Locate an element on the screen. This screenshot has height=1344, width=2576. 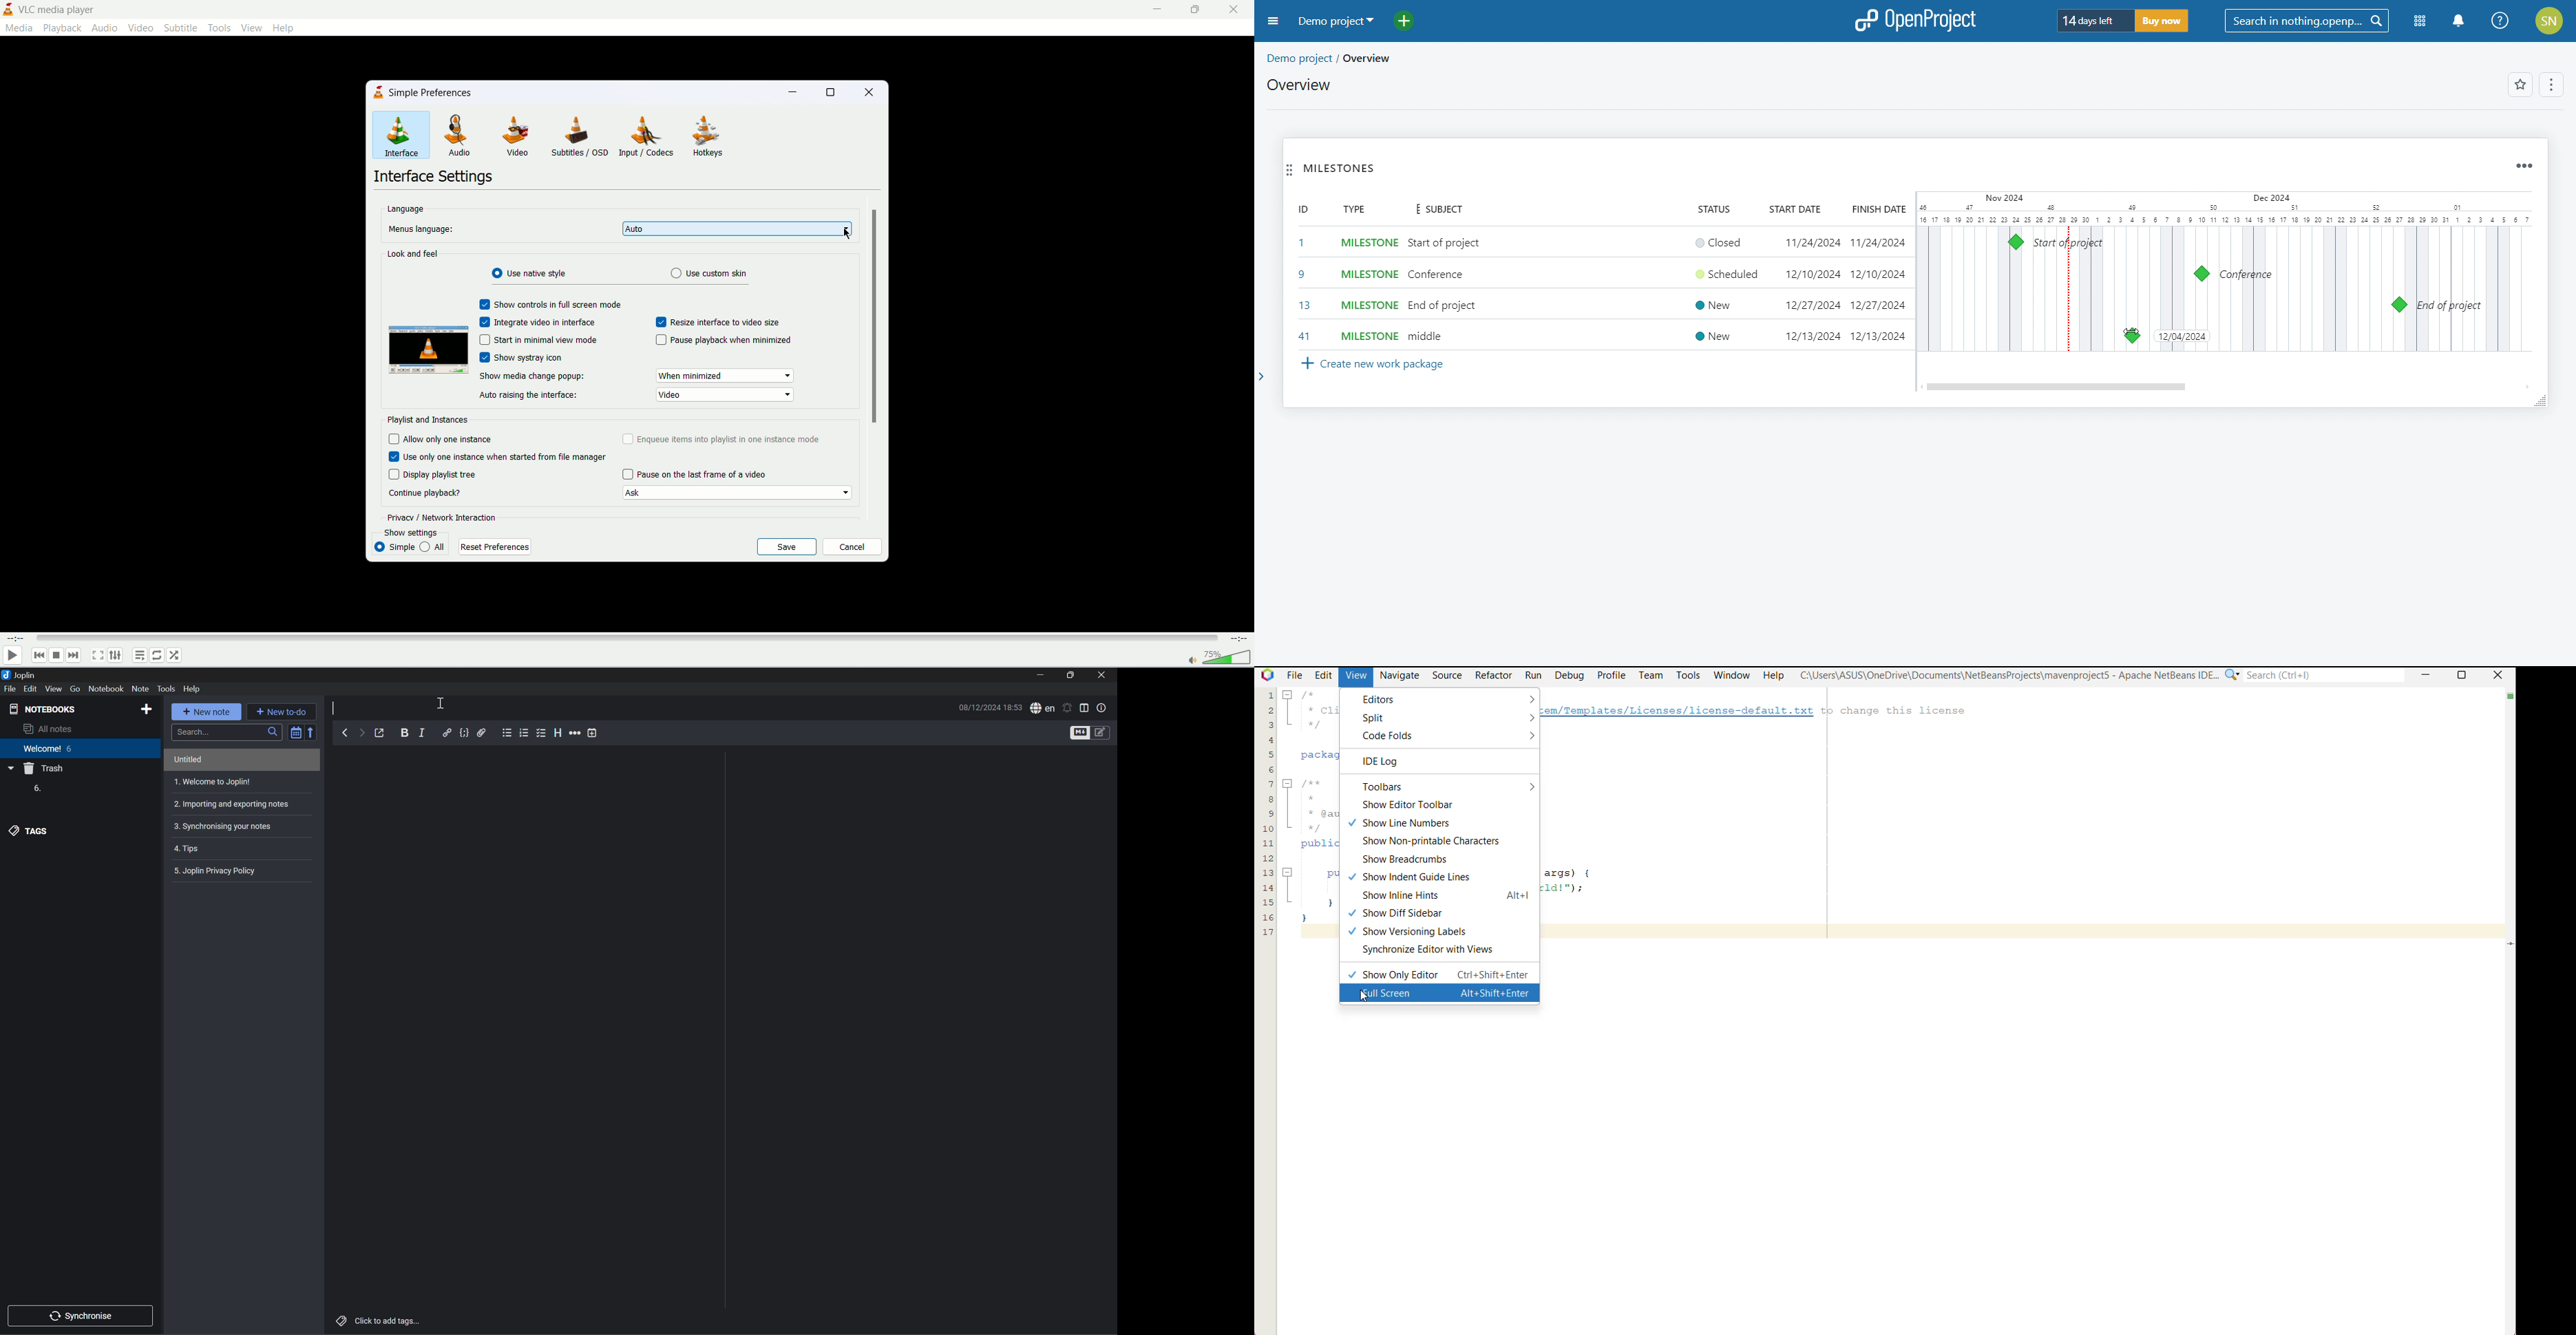
Back is located at coordinates (342, 733).